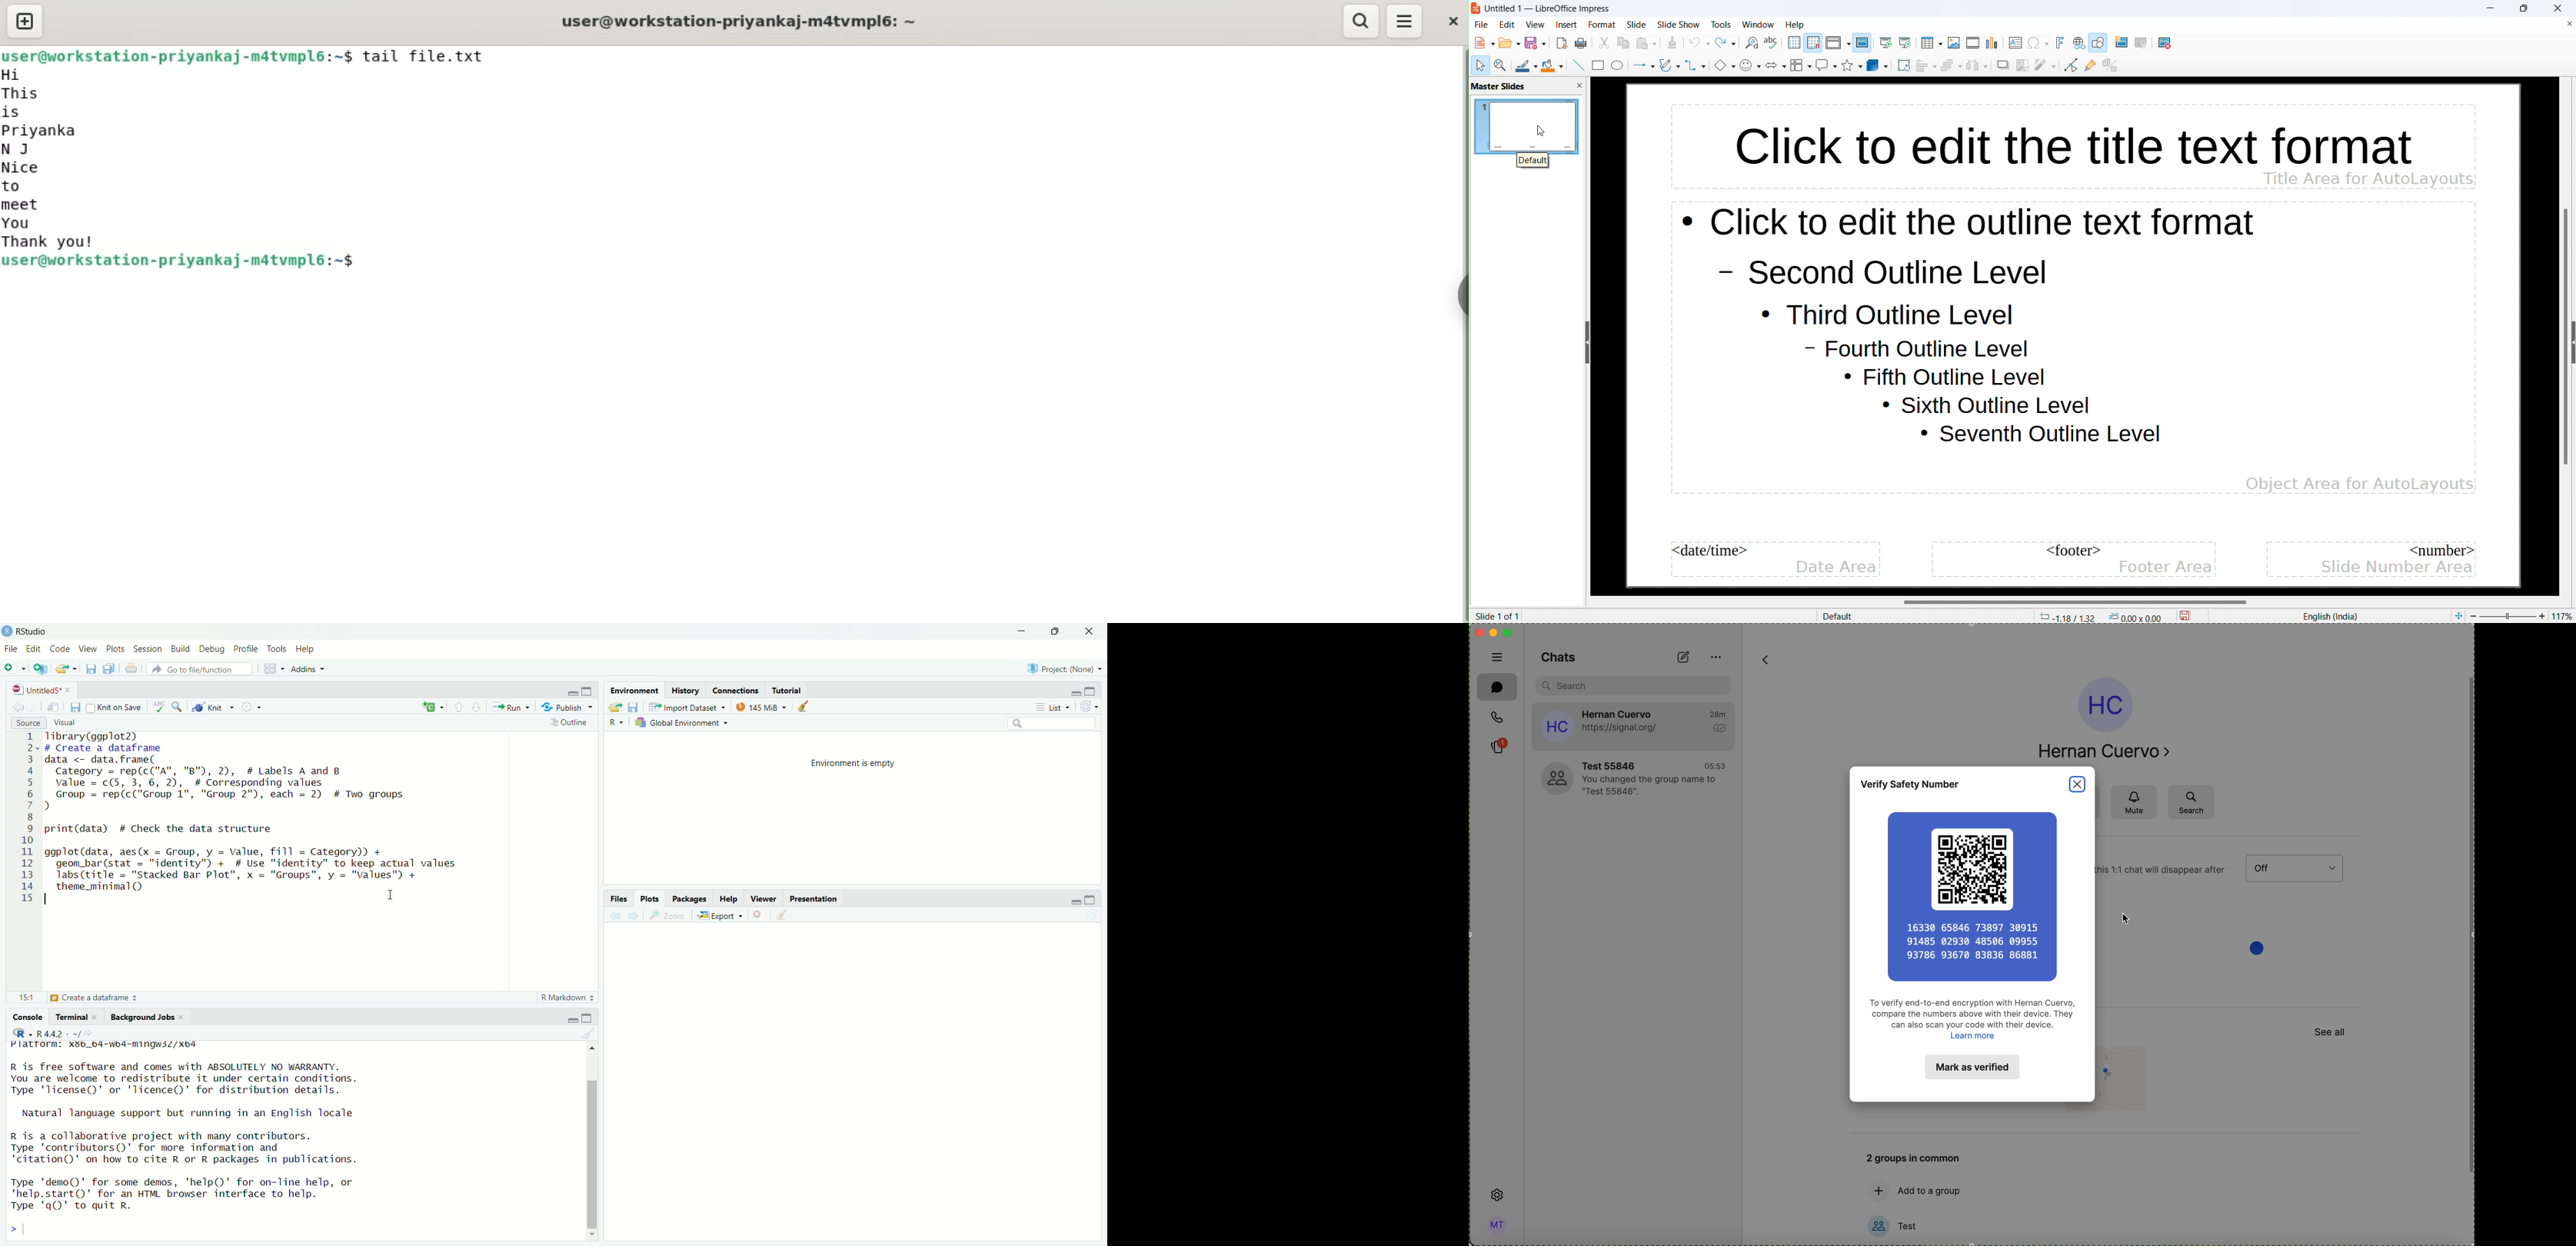 The image size is (2576, 1260). Describe the element at coordinates (1904, 66) in the screenshot. I see `rotate` at that location.